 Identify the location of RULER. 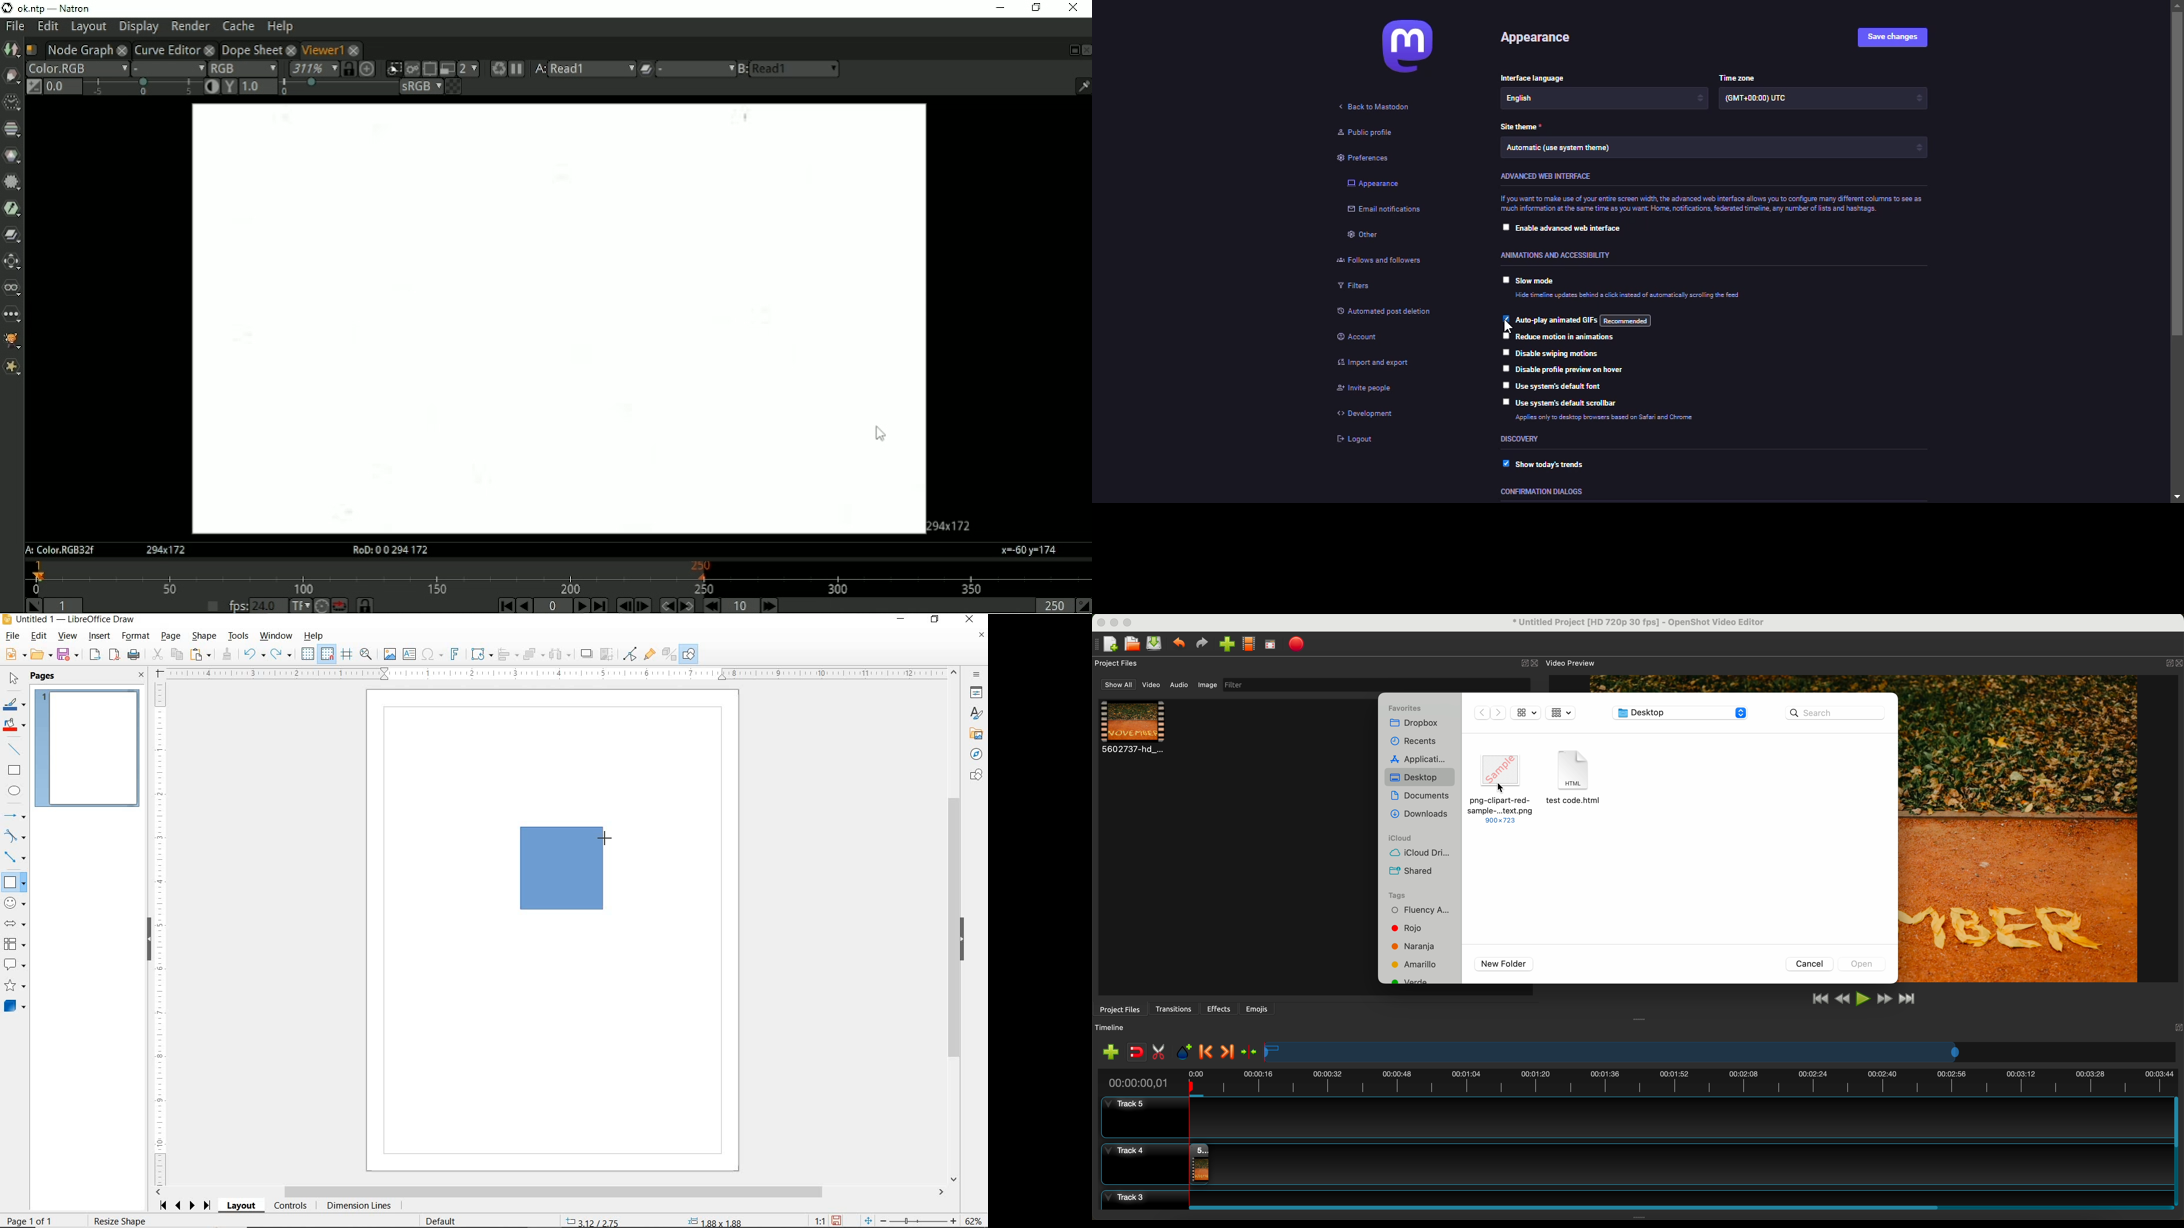
(556, 673).